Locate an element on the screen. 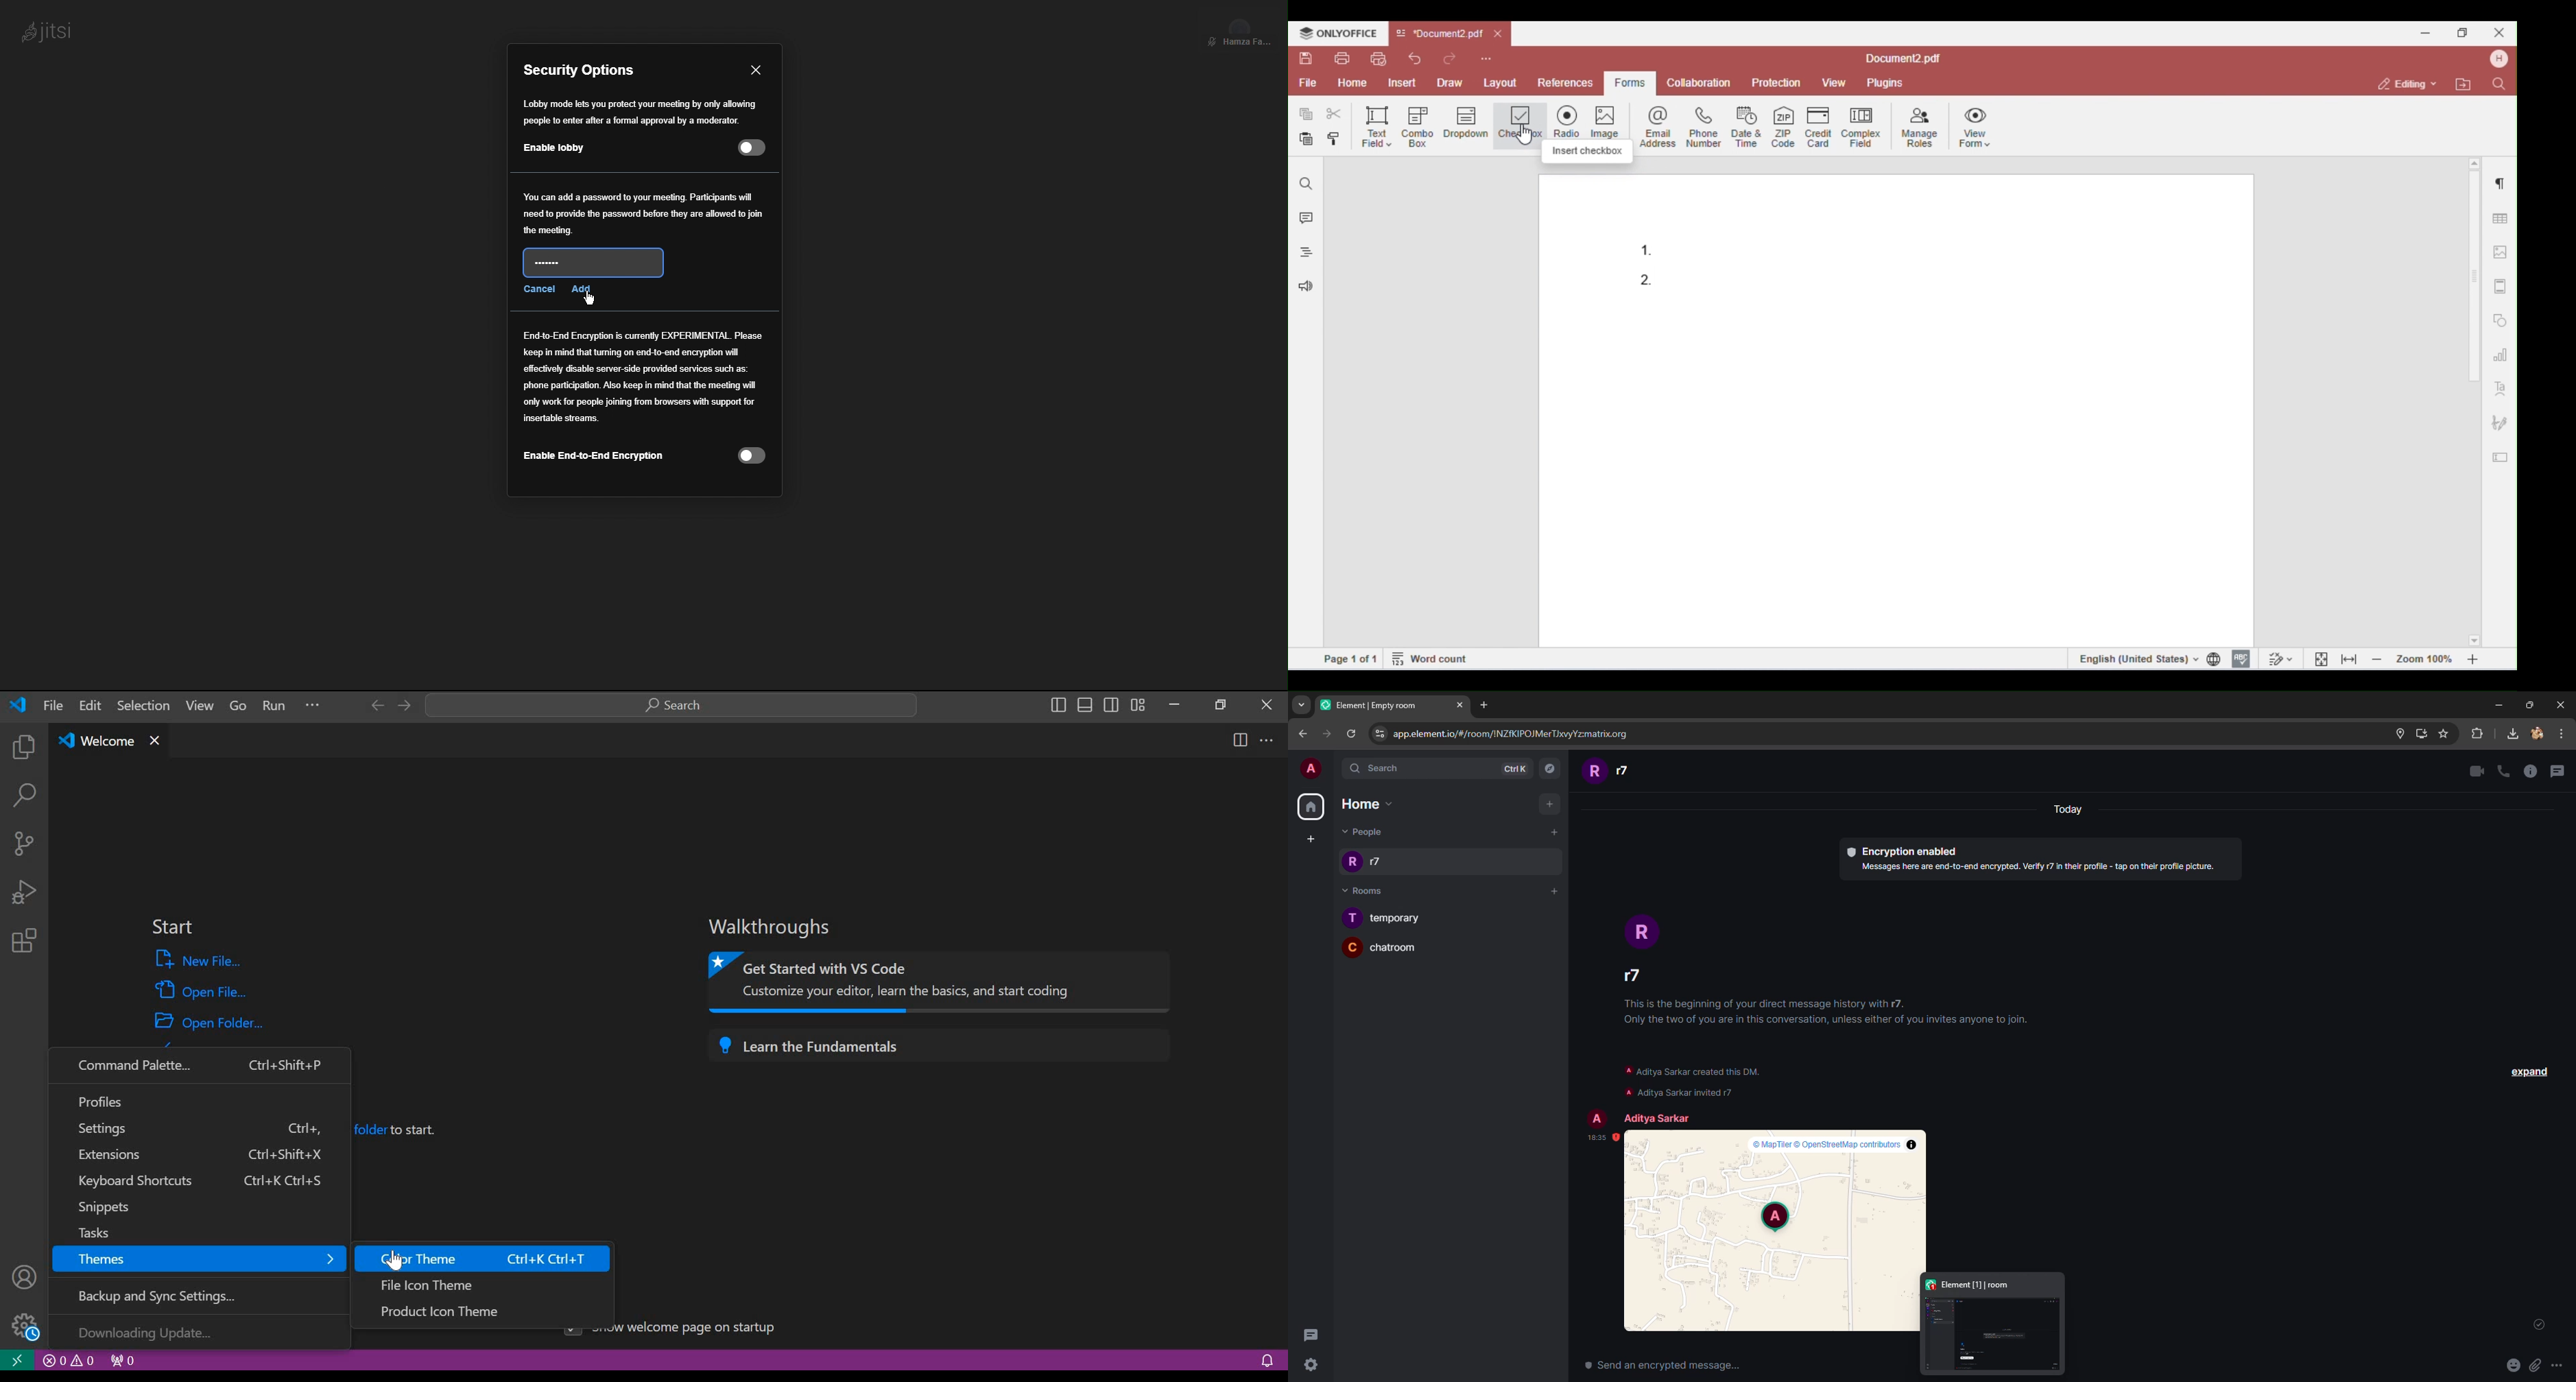  search is located at coordinates (1436, 768).